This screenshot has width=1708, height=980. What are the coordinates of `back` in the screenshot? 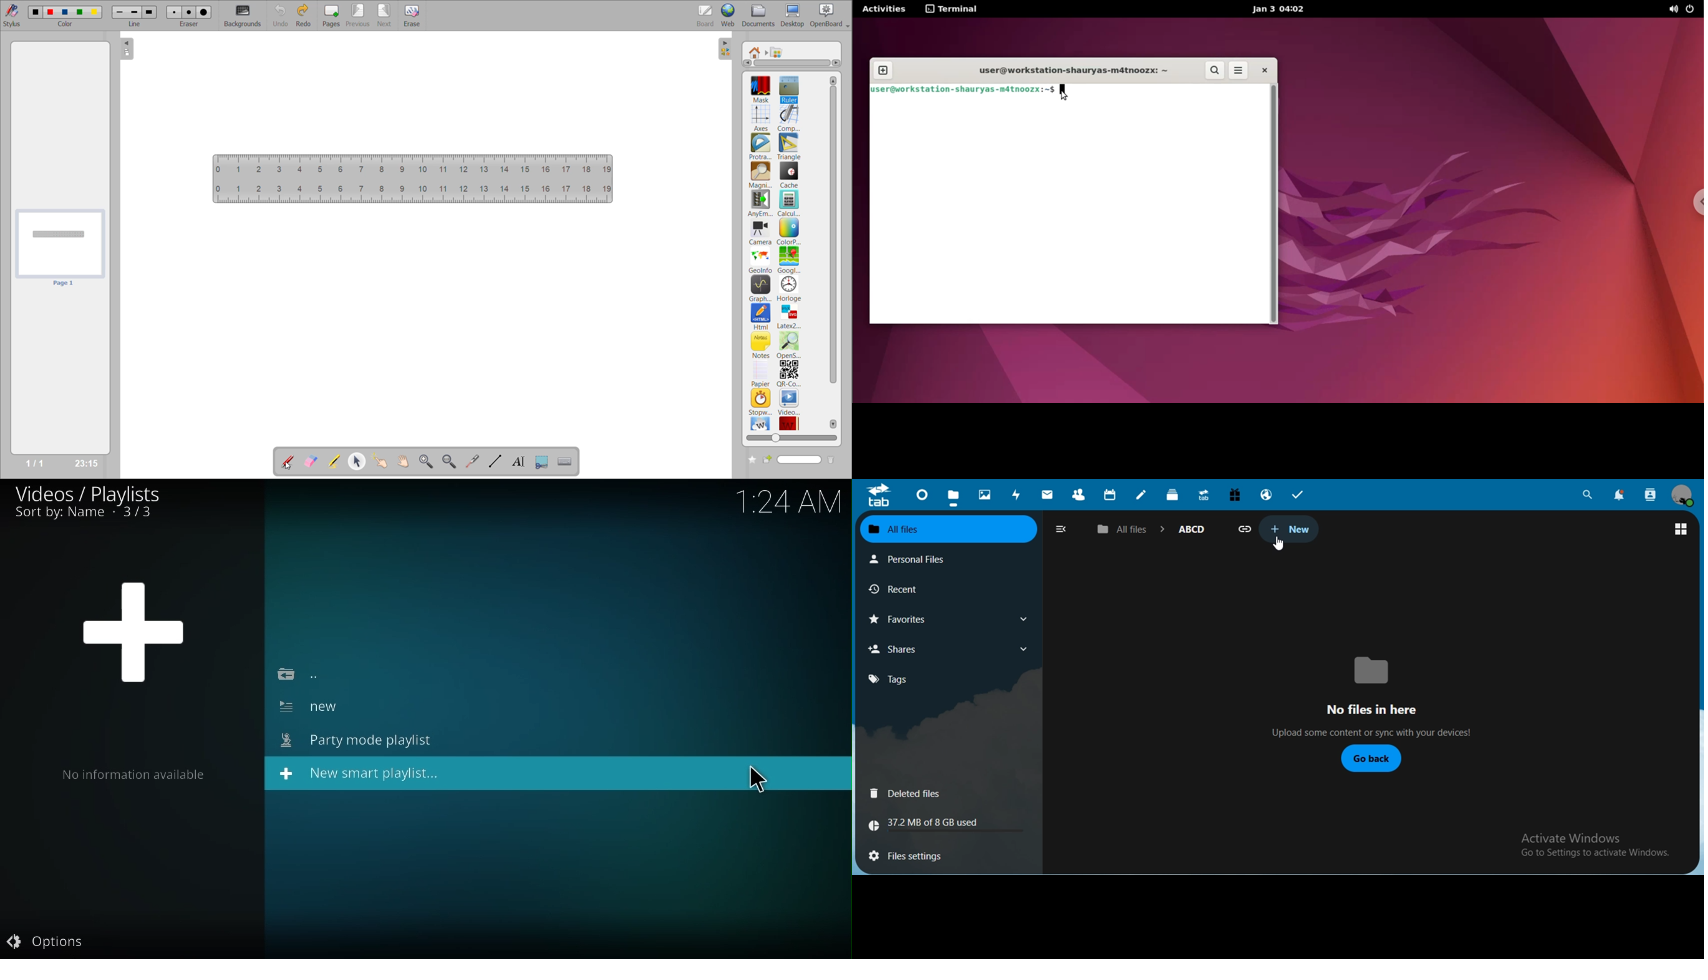 It's located at (301, 674).